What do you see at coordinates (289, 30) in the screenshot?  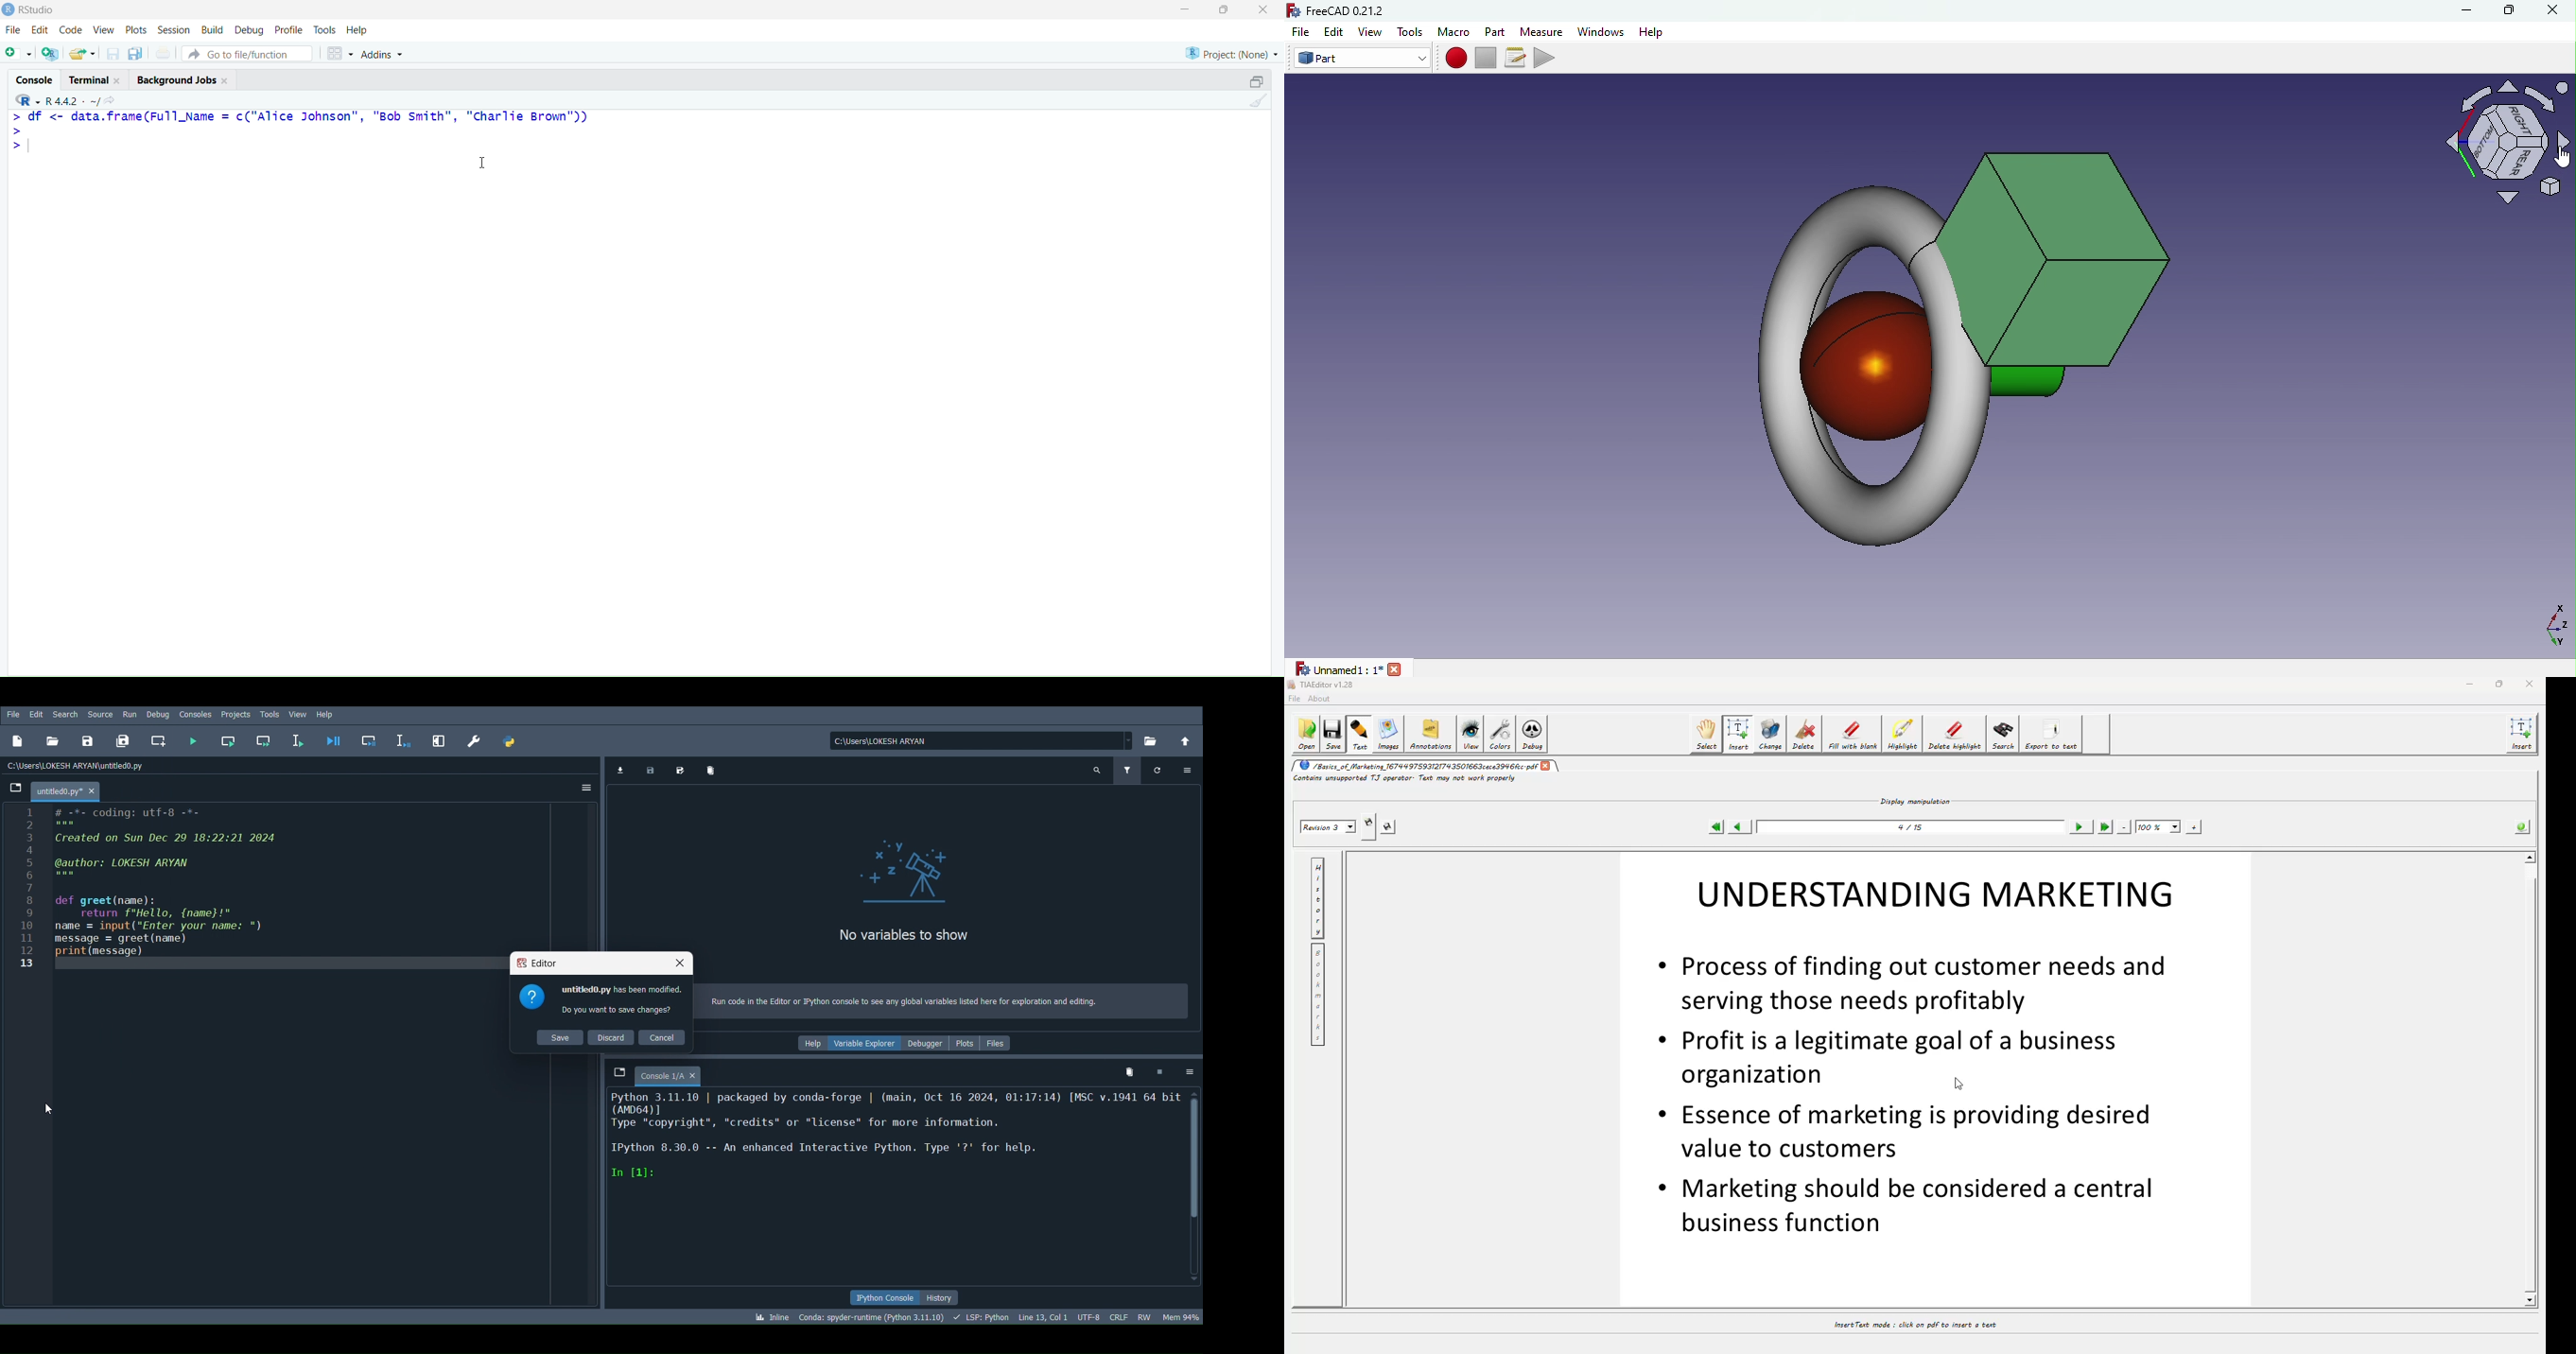 I see `Profile` at bounding box center [289, 30].